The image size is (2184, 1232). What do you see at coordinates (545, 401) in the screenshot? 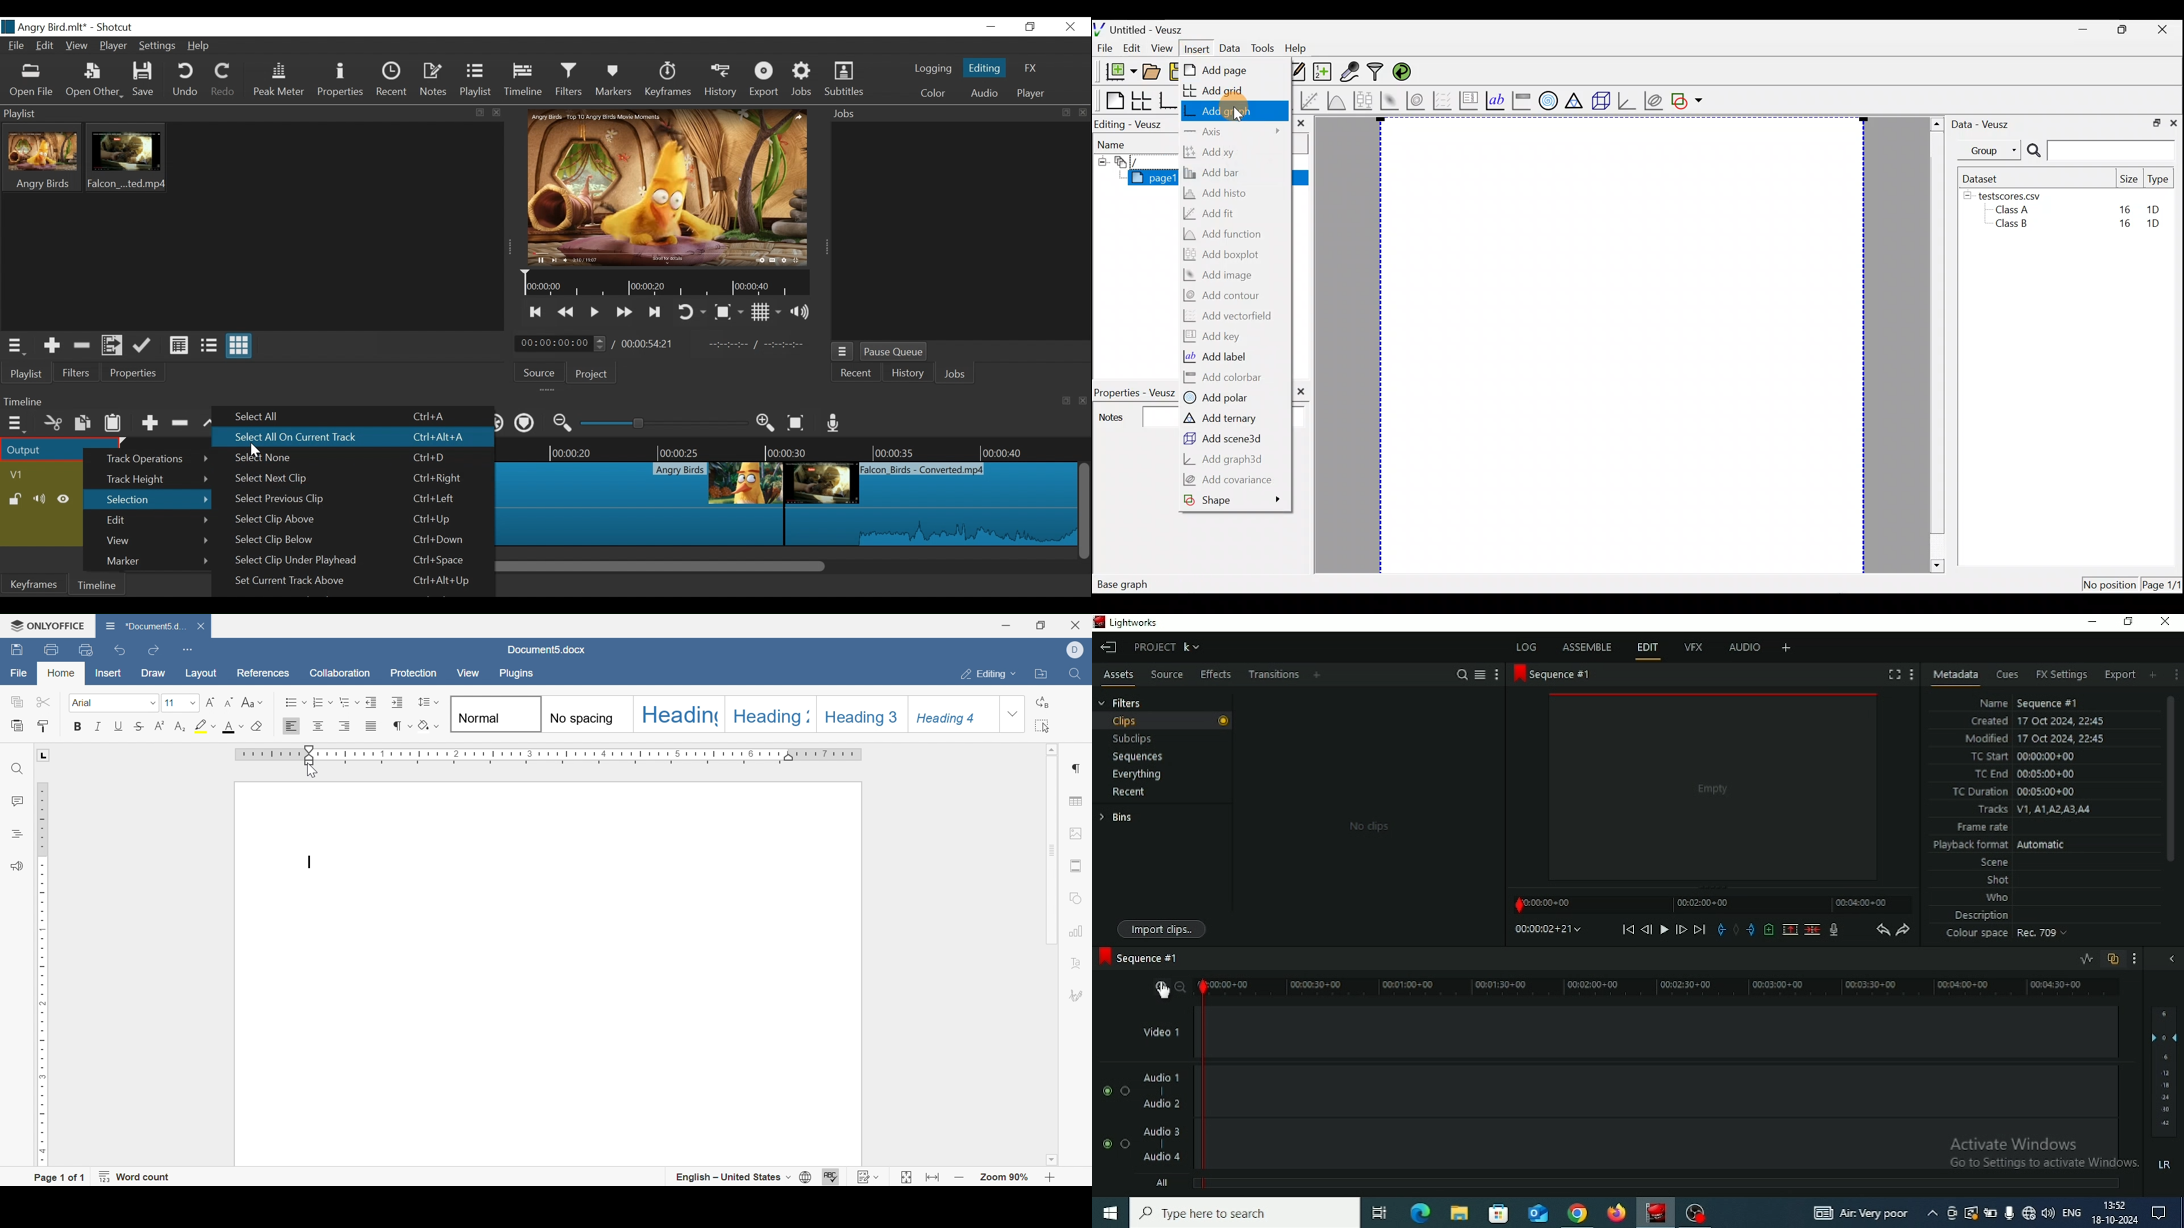
I see `Timeline` at bounding box center [545, 401].